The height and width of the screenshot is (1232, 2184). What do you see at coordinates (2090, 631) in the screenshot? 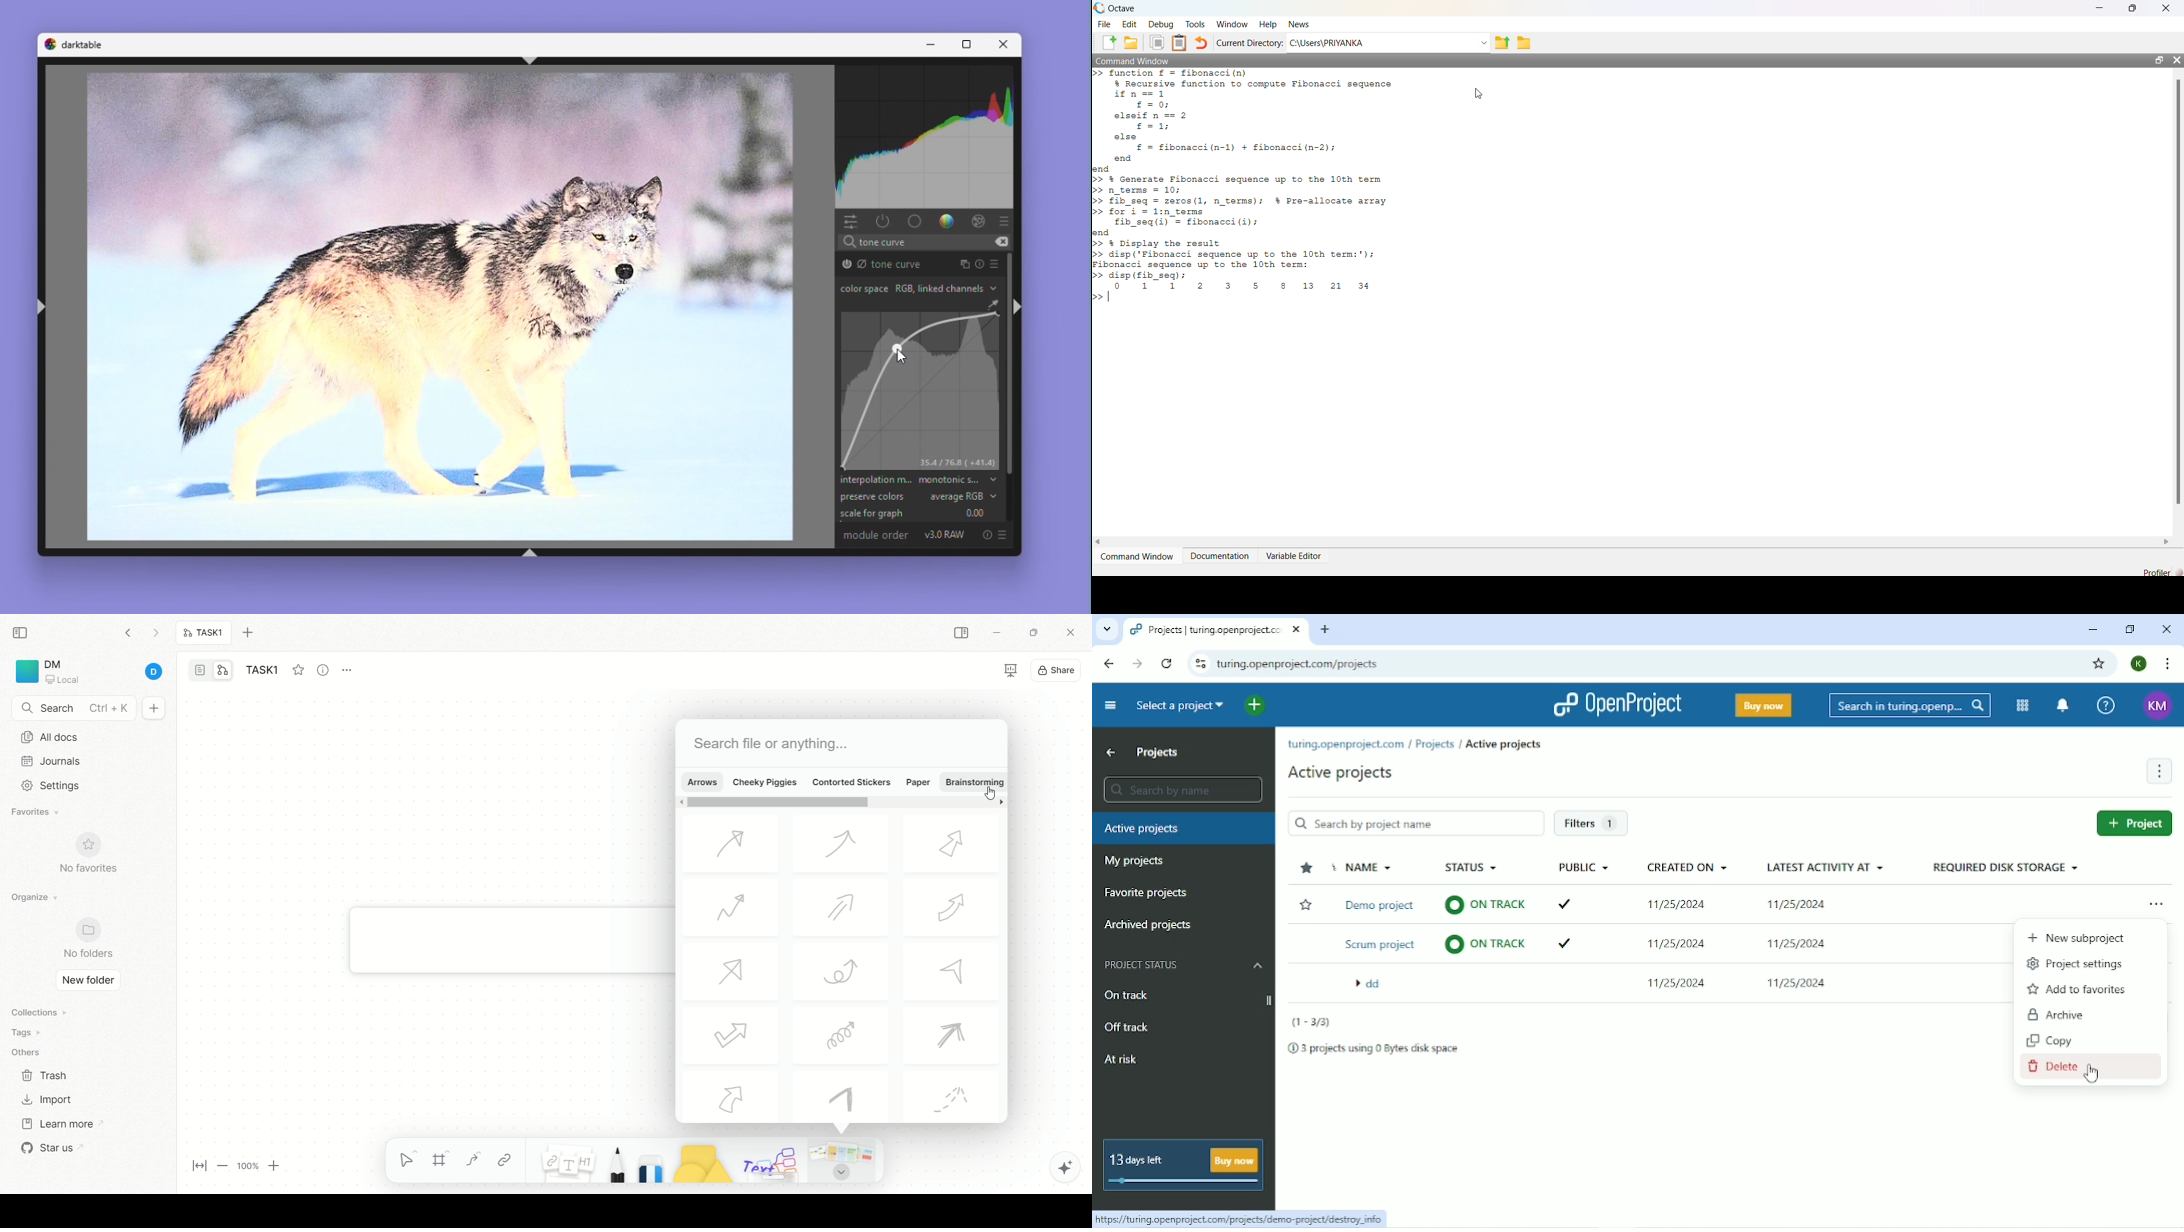
I see `Minimize` at bounding box center [2090, 631].